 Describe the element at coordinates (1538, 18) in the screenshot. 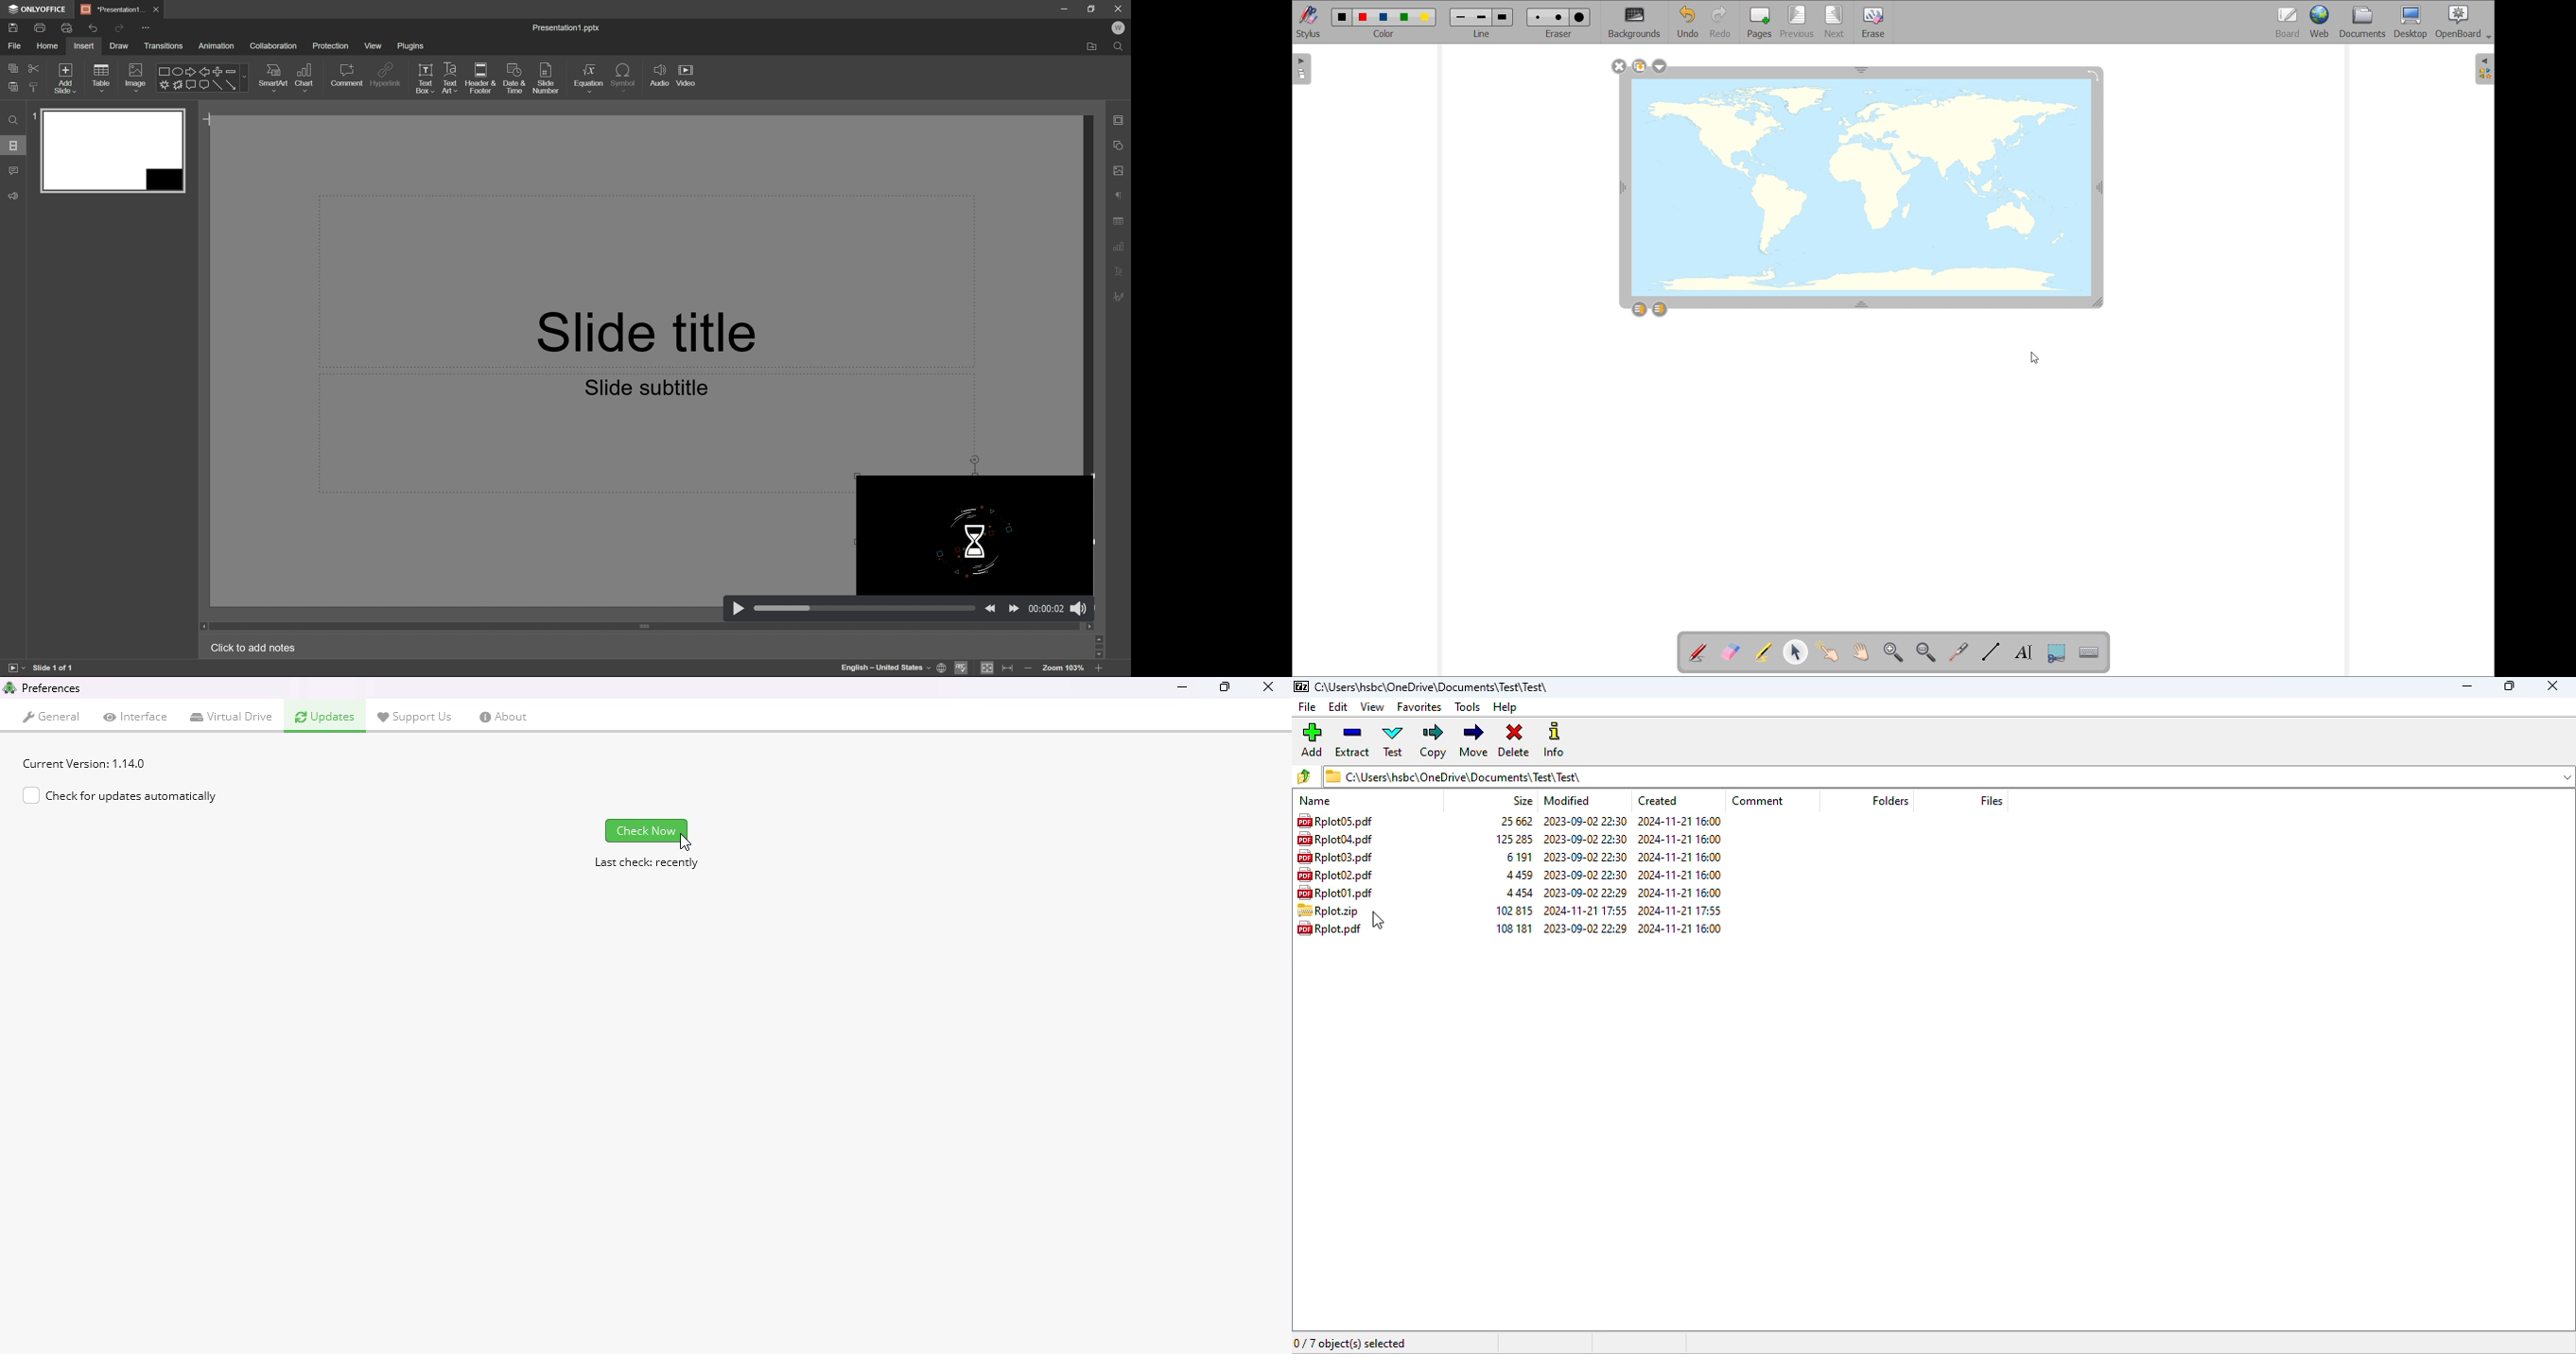

I see `small` at that location.